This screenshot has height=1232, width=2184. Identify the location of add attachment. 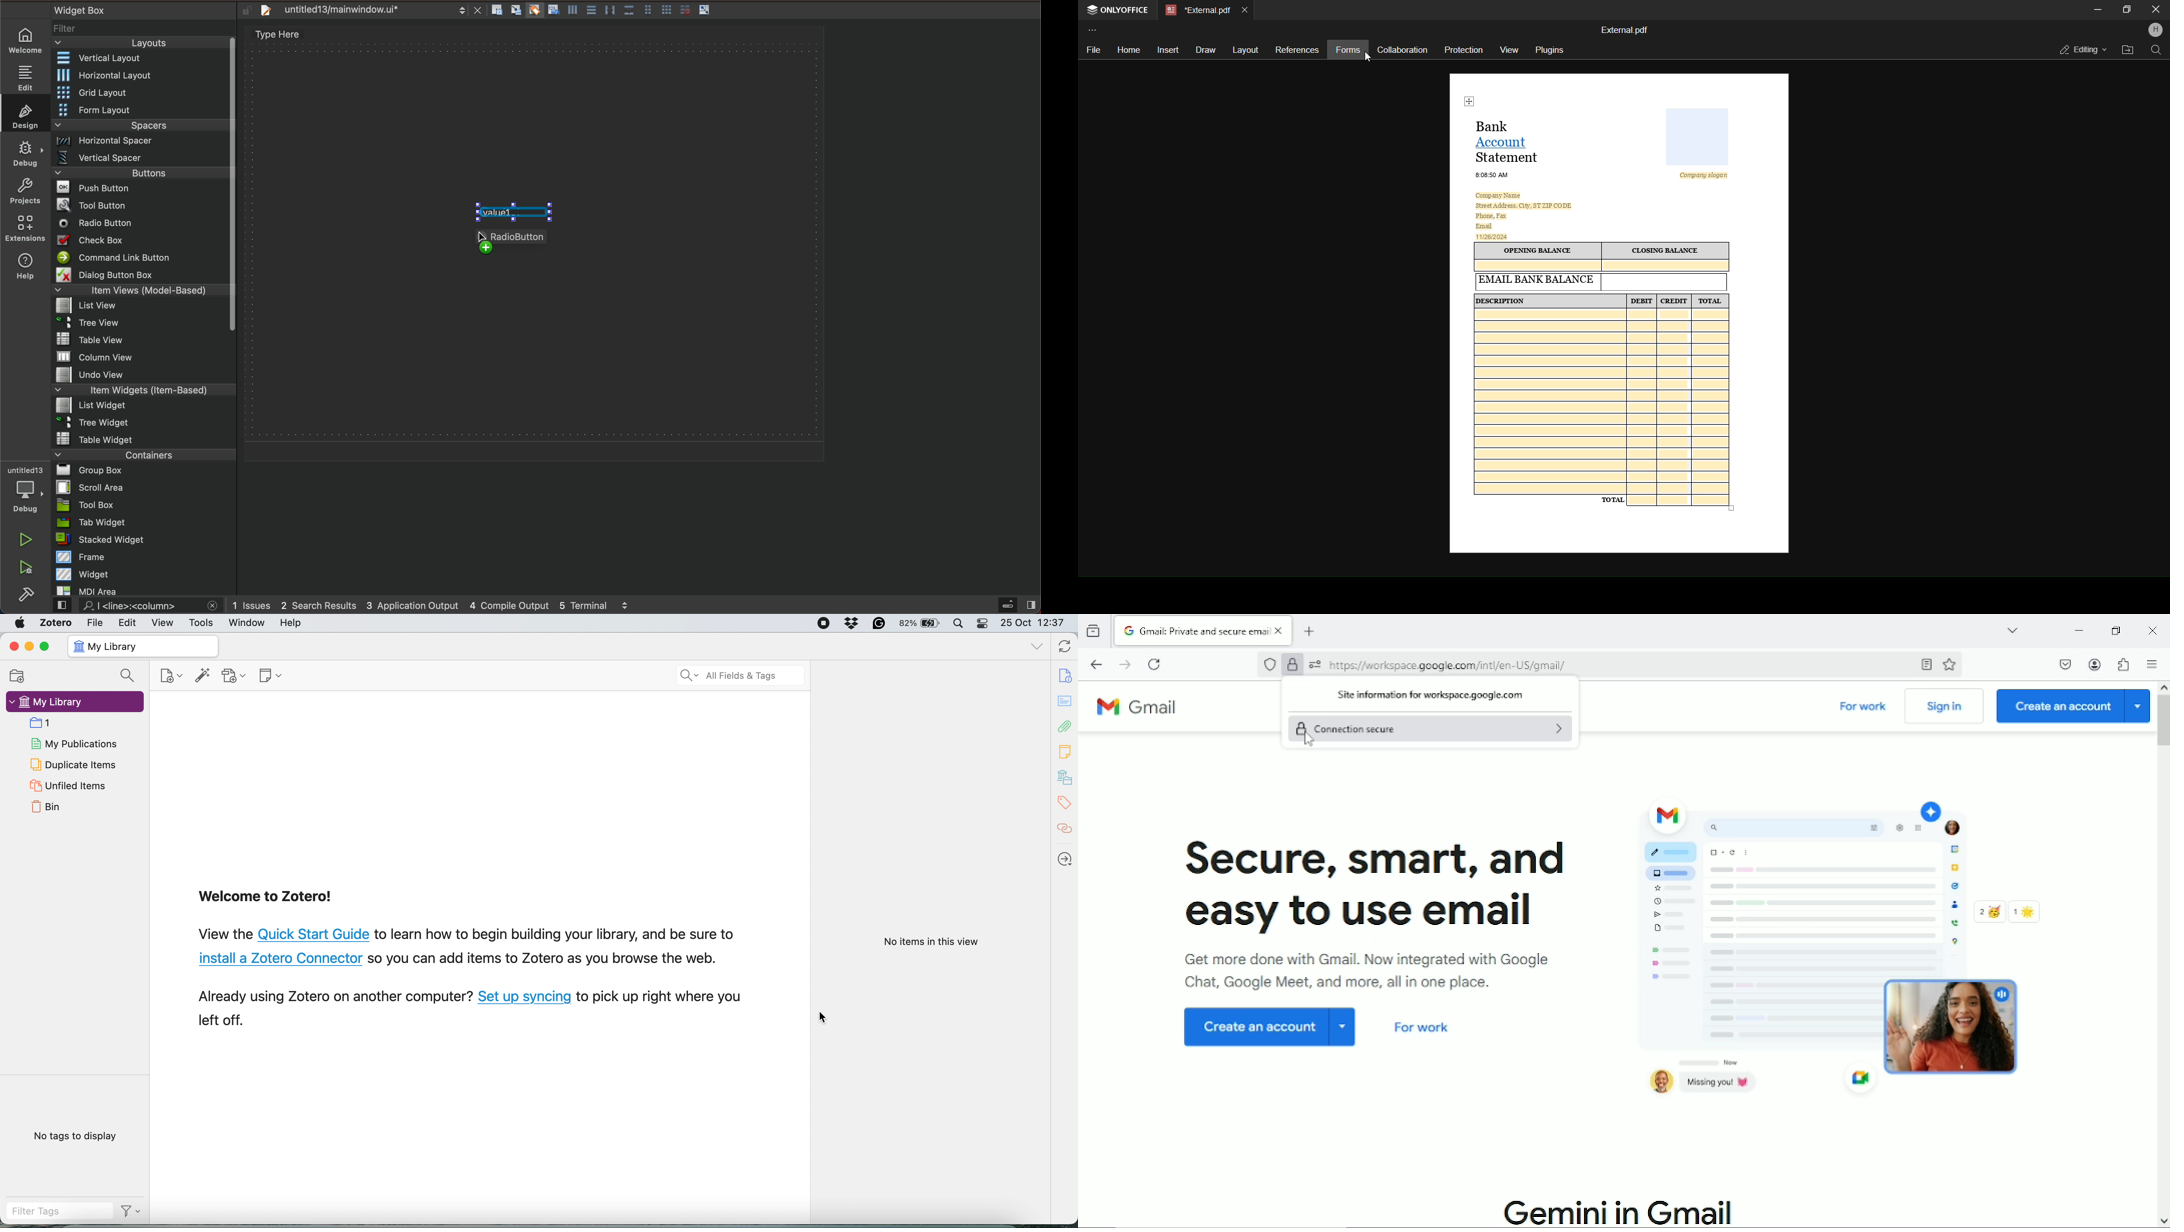
(235, 675).